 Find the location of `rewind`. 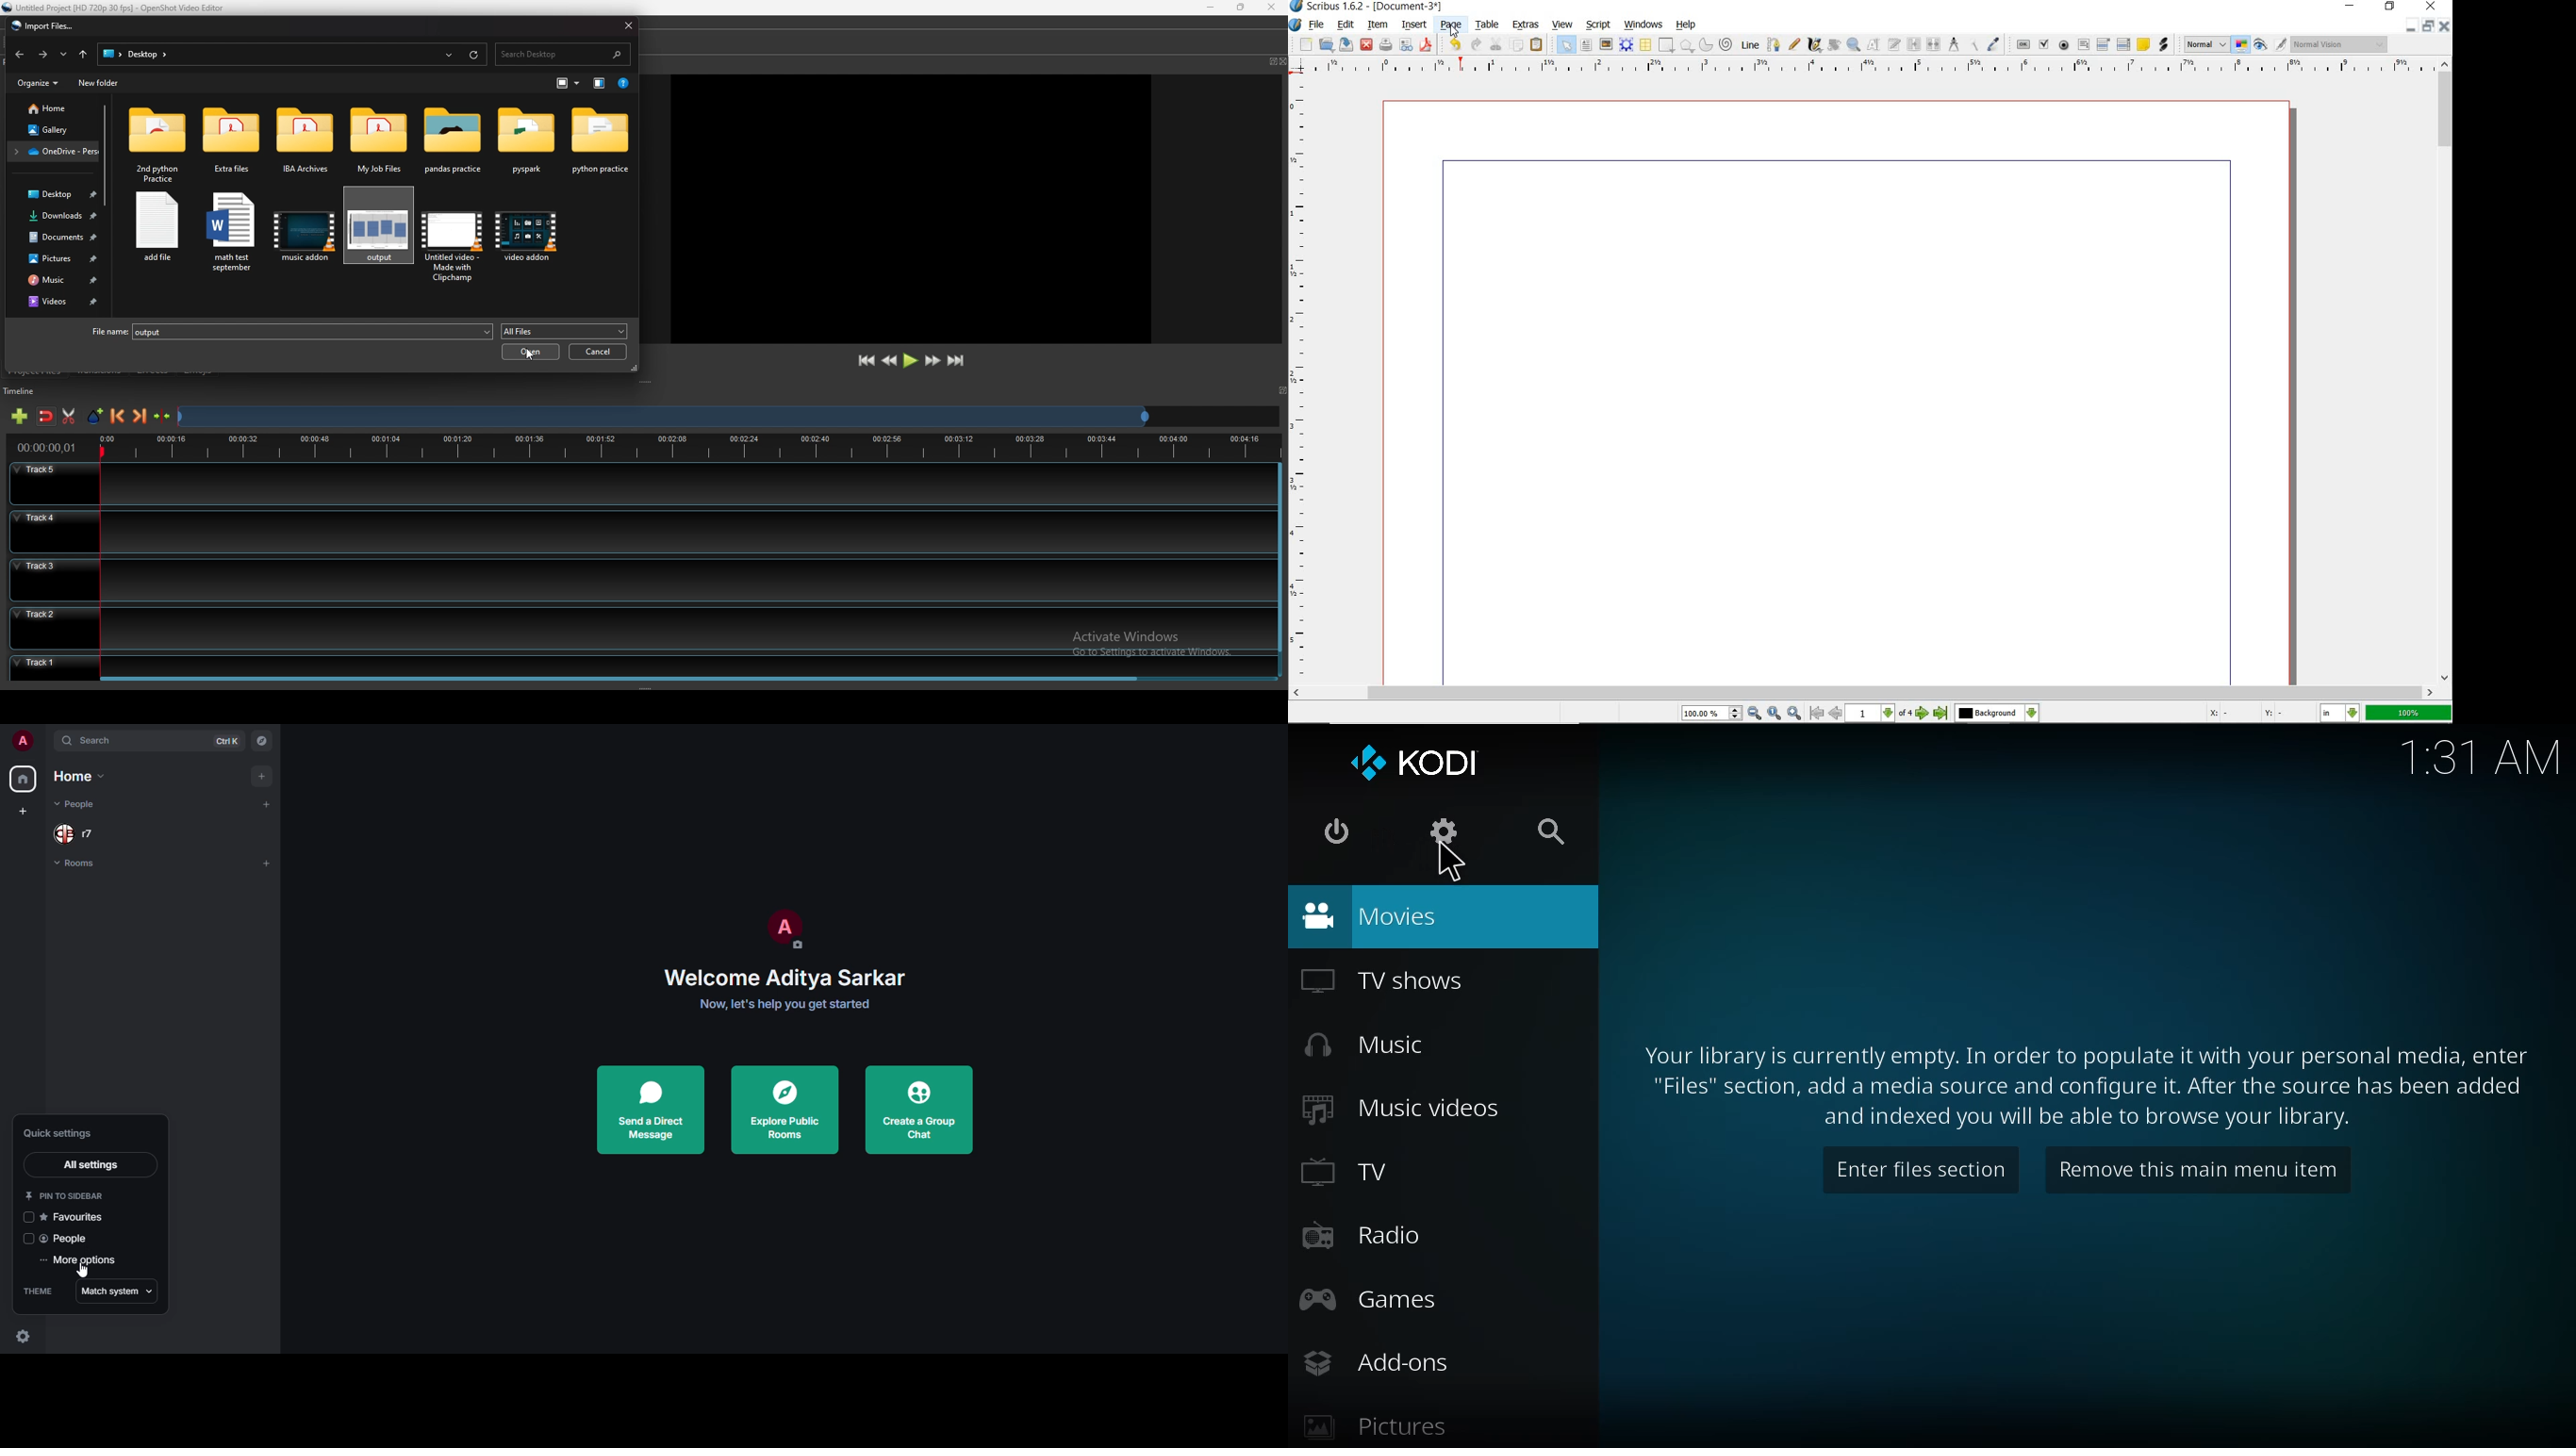

rewind is located at coordinates (890, 362).